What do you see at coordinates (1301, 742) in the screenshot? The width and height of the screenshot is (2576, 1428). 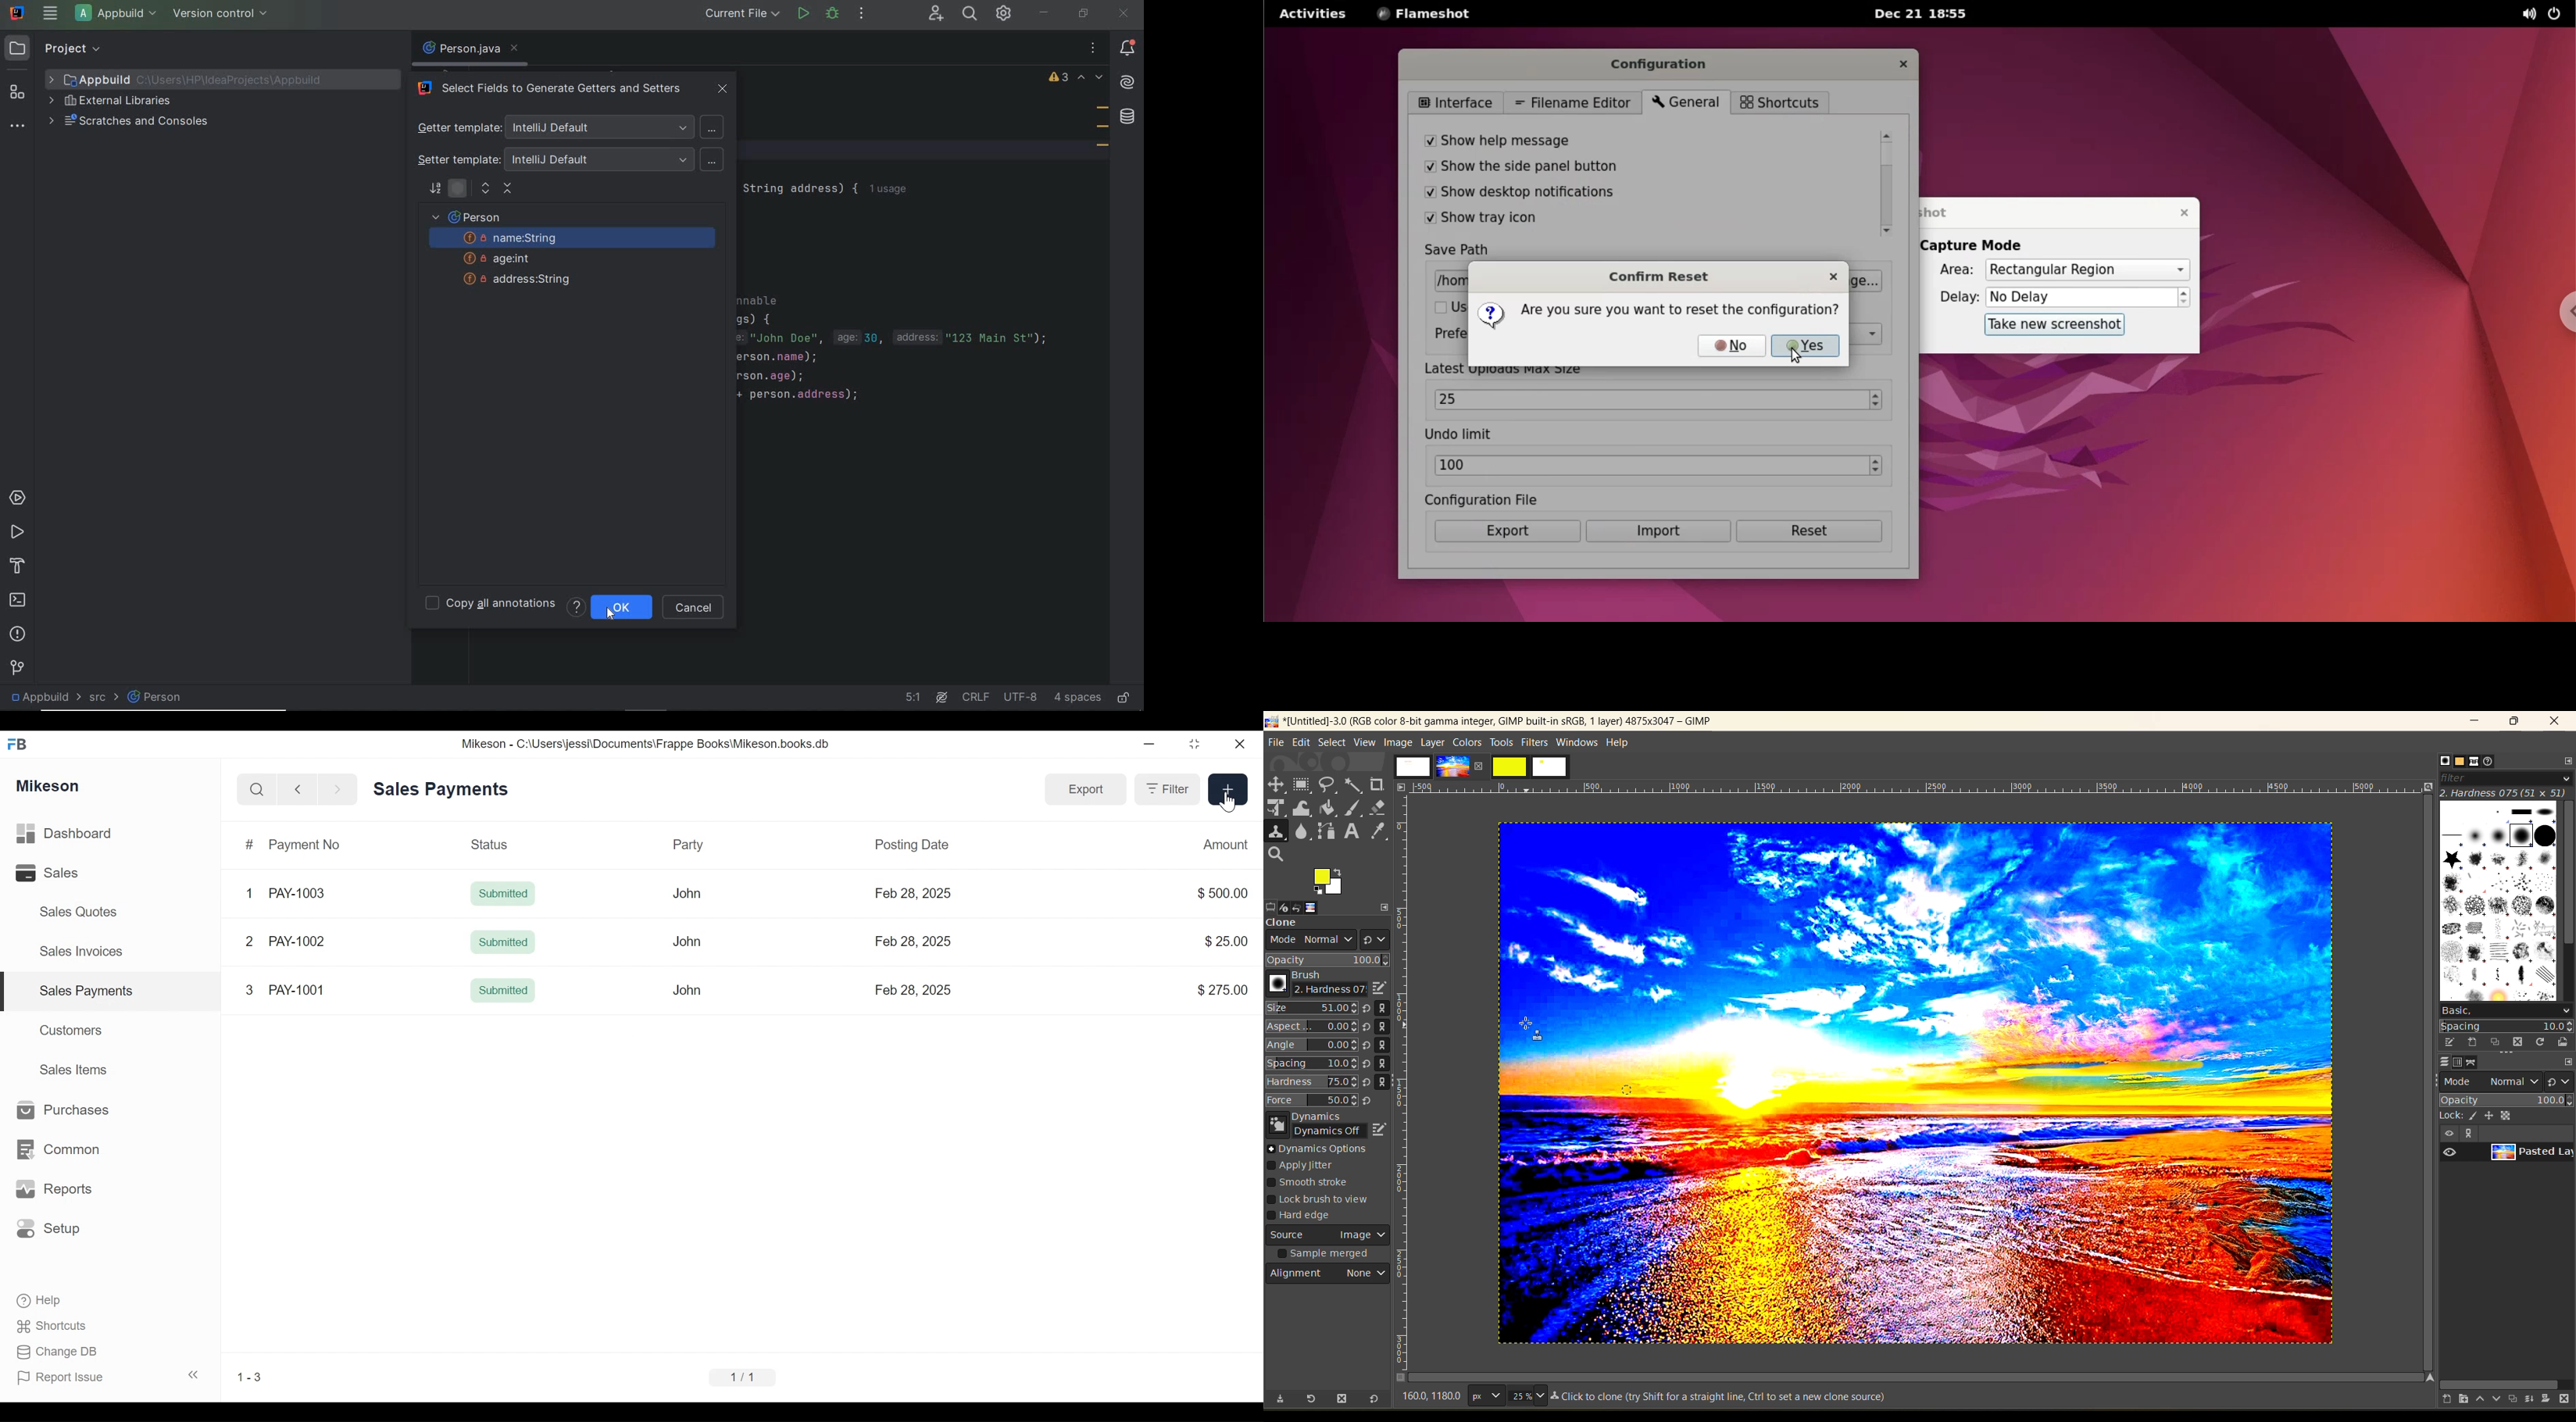 I see `edit` at bounding box center [1301, 742].